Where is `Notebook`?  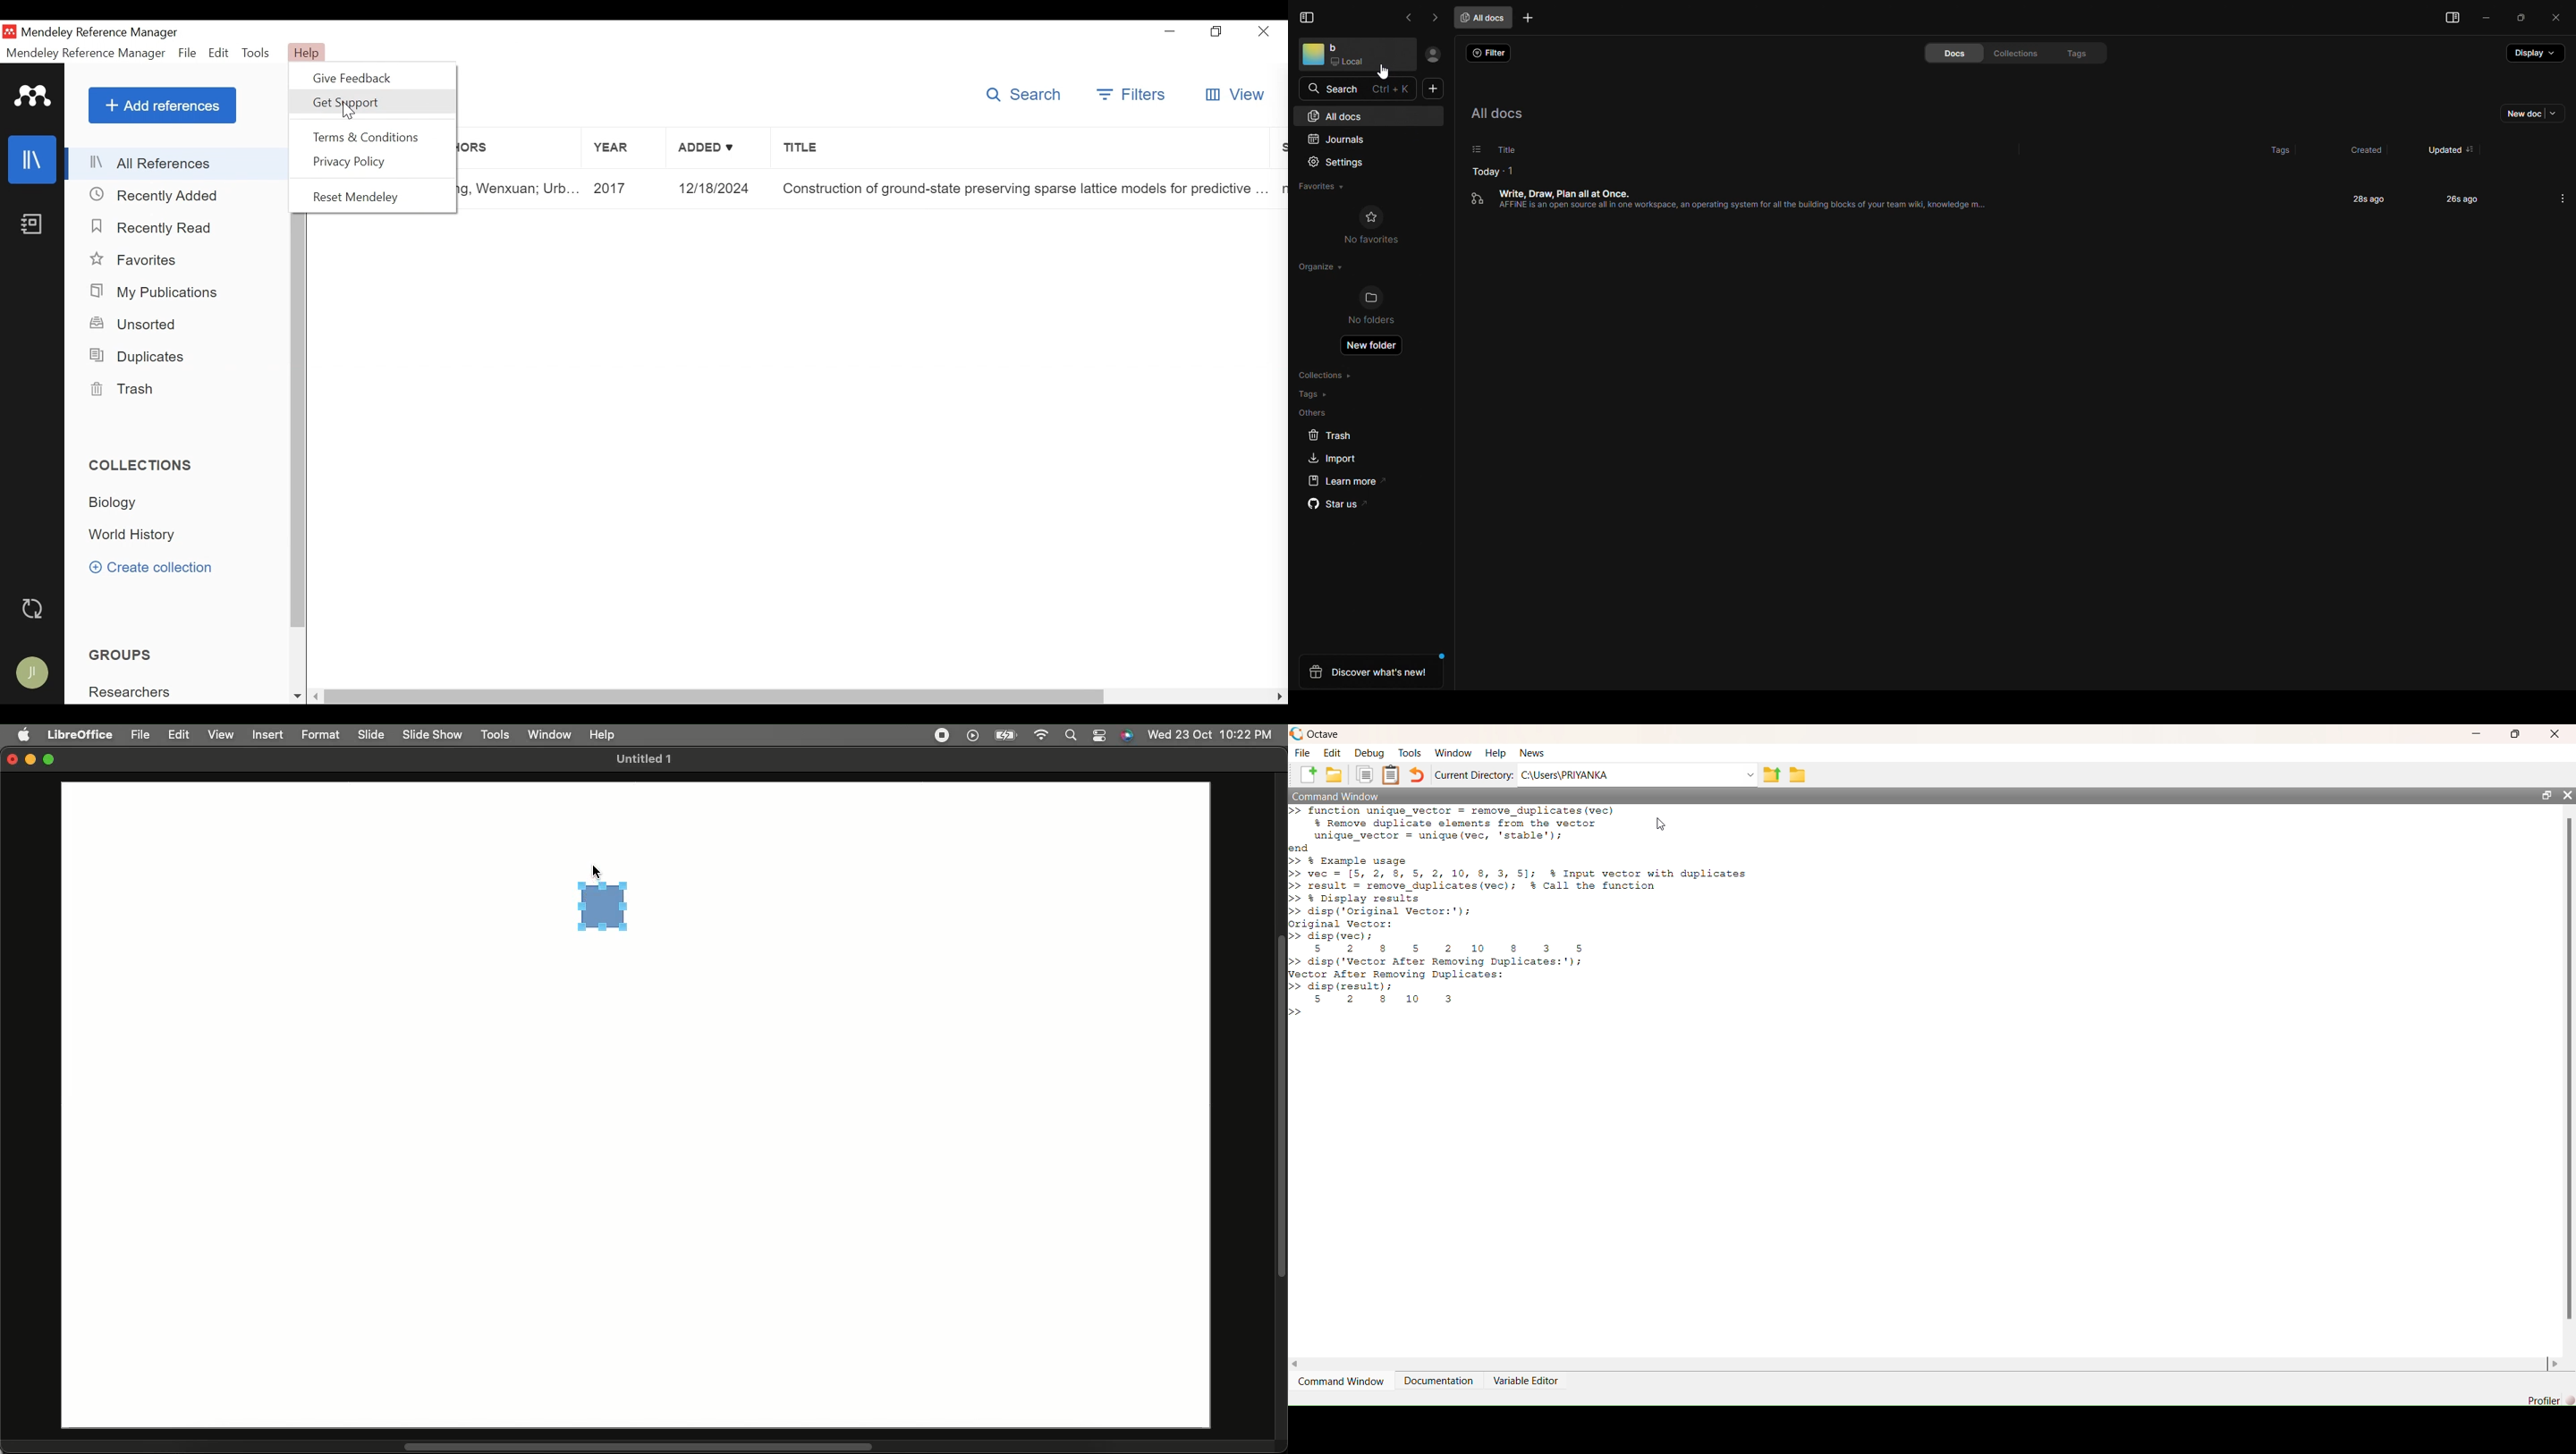
Notebook is located at coordinates (33, 223).